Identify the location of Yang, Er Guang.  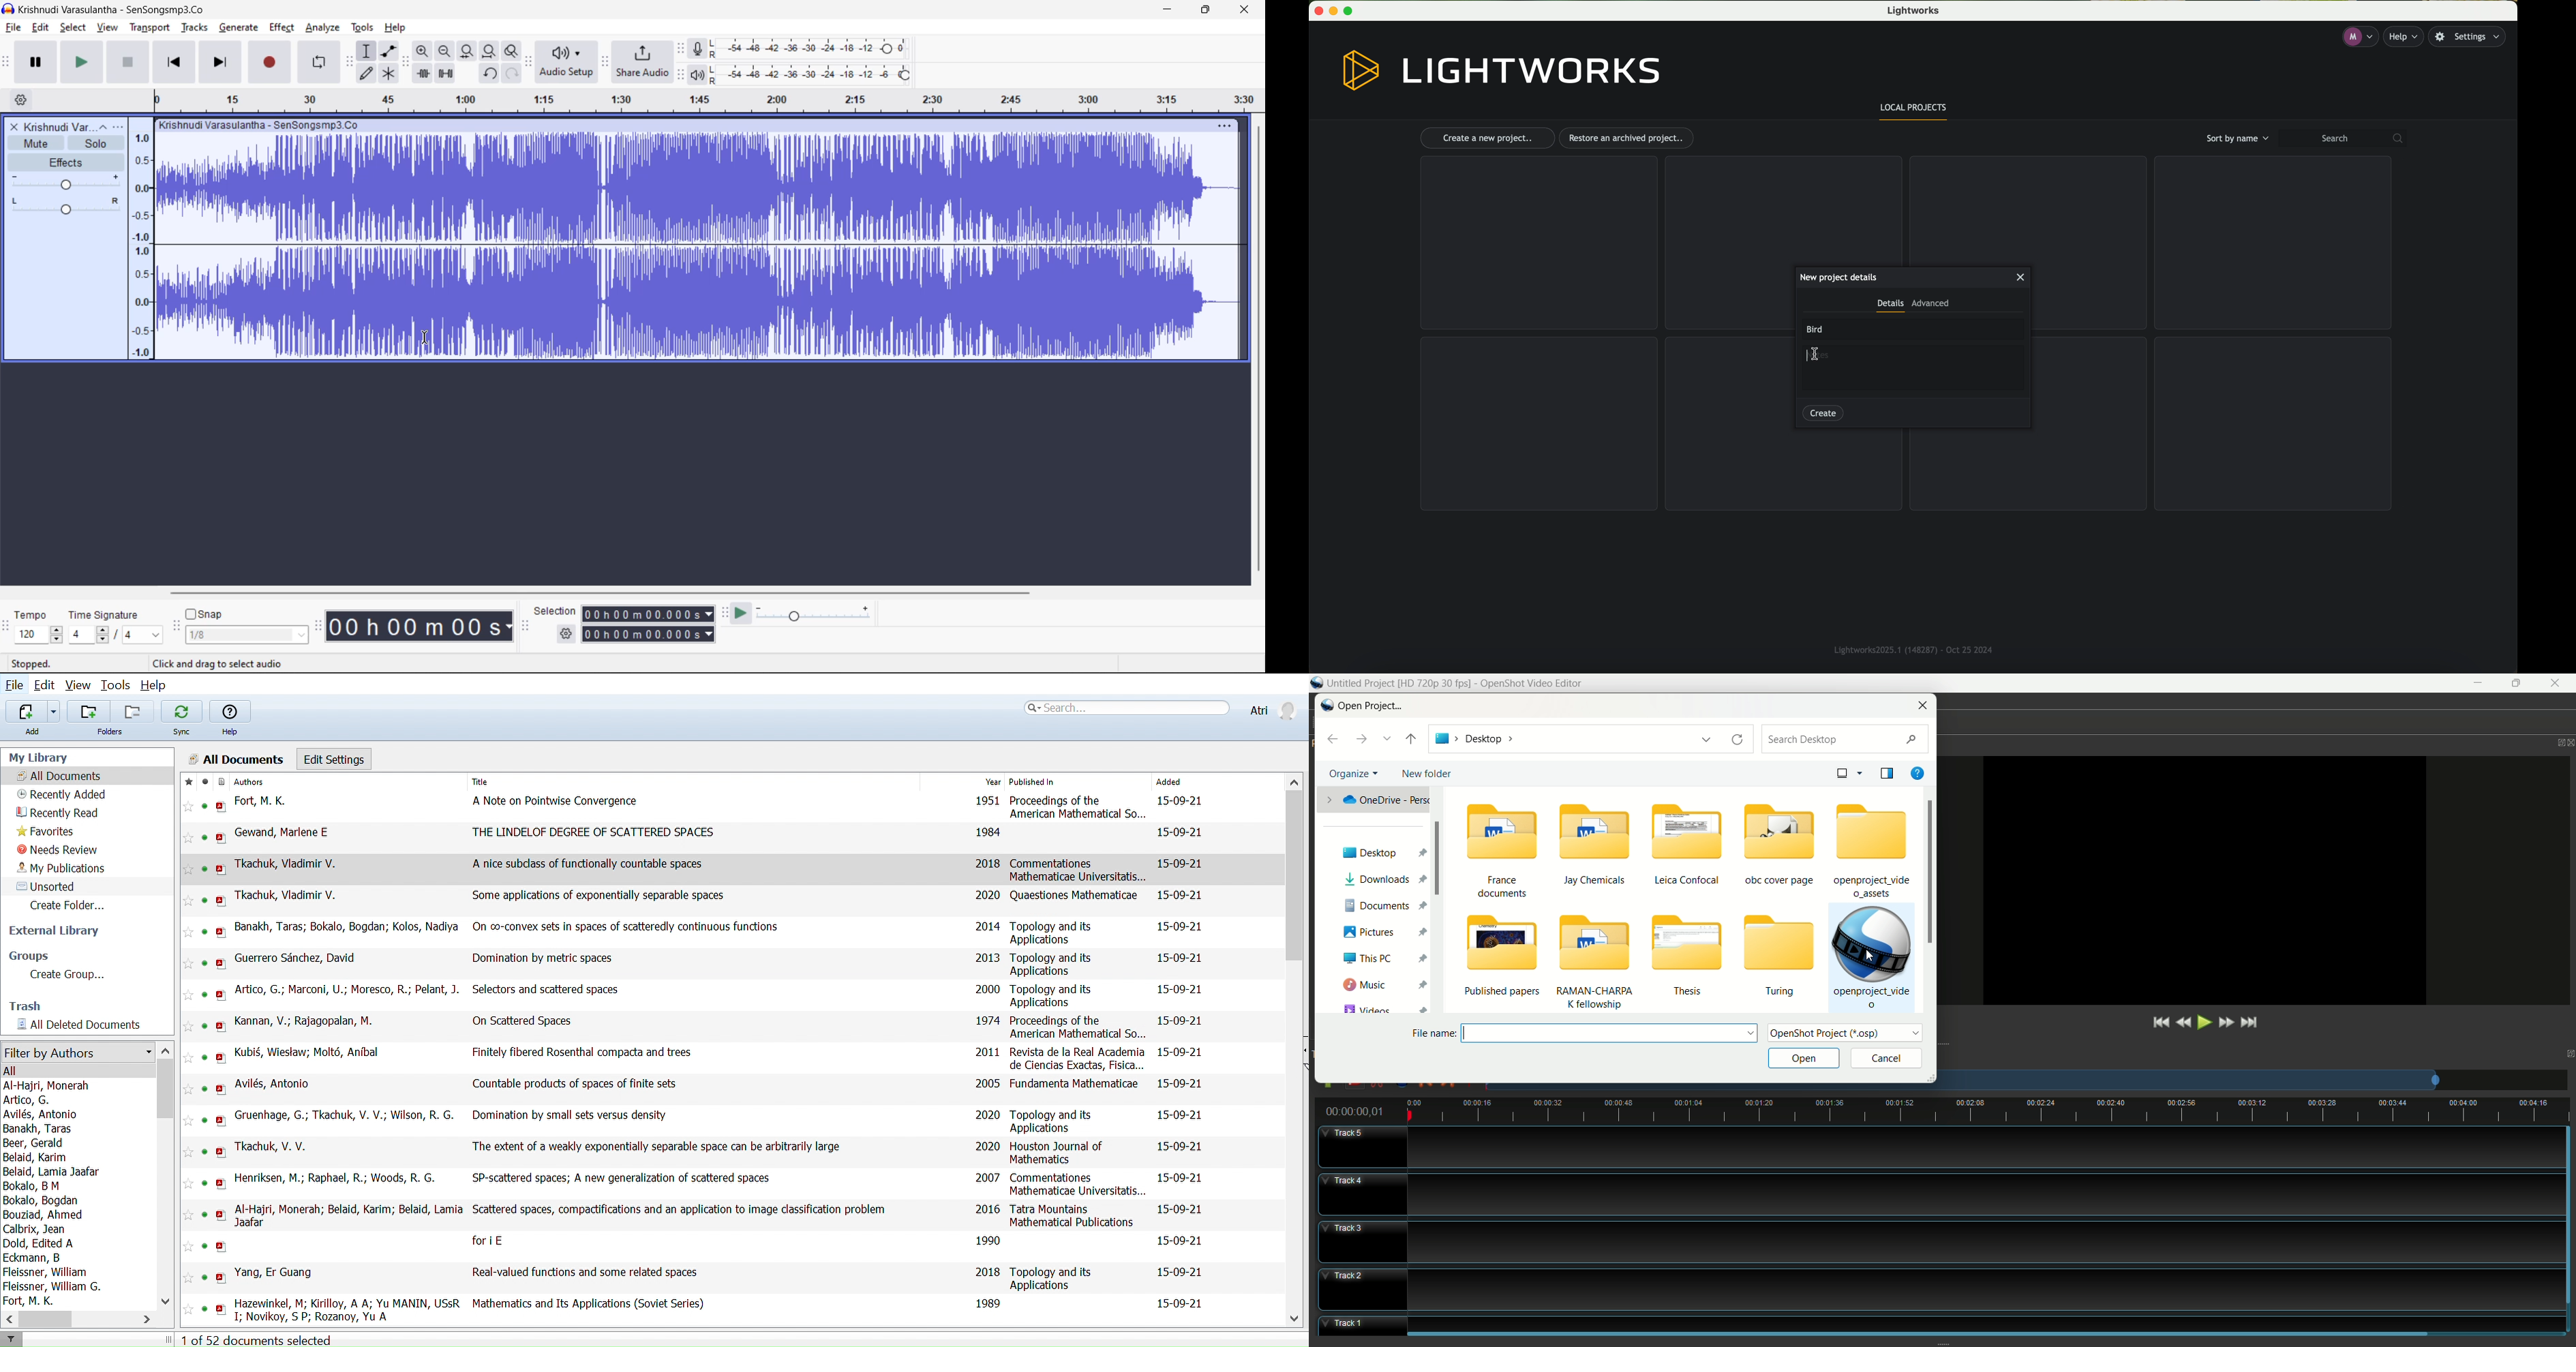
(276, 1273).